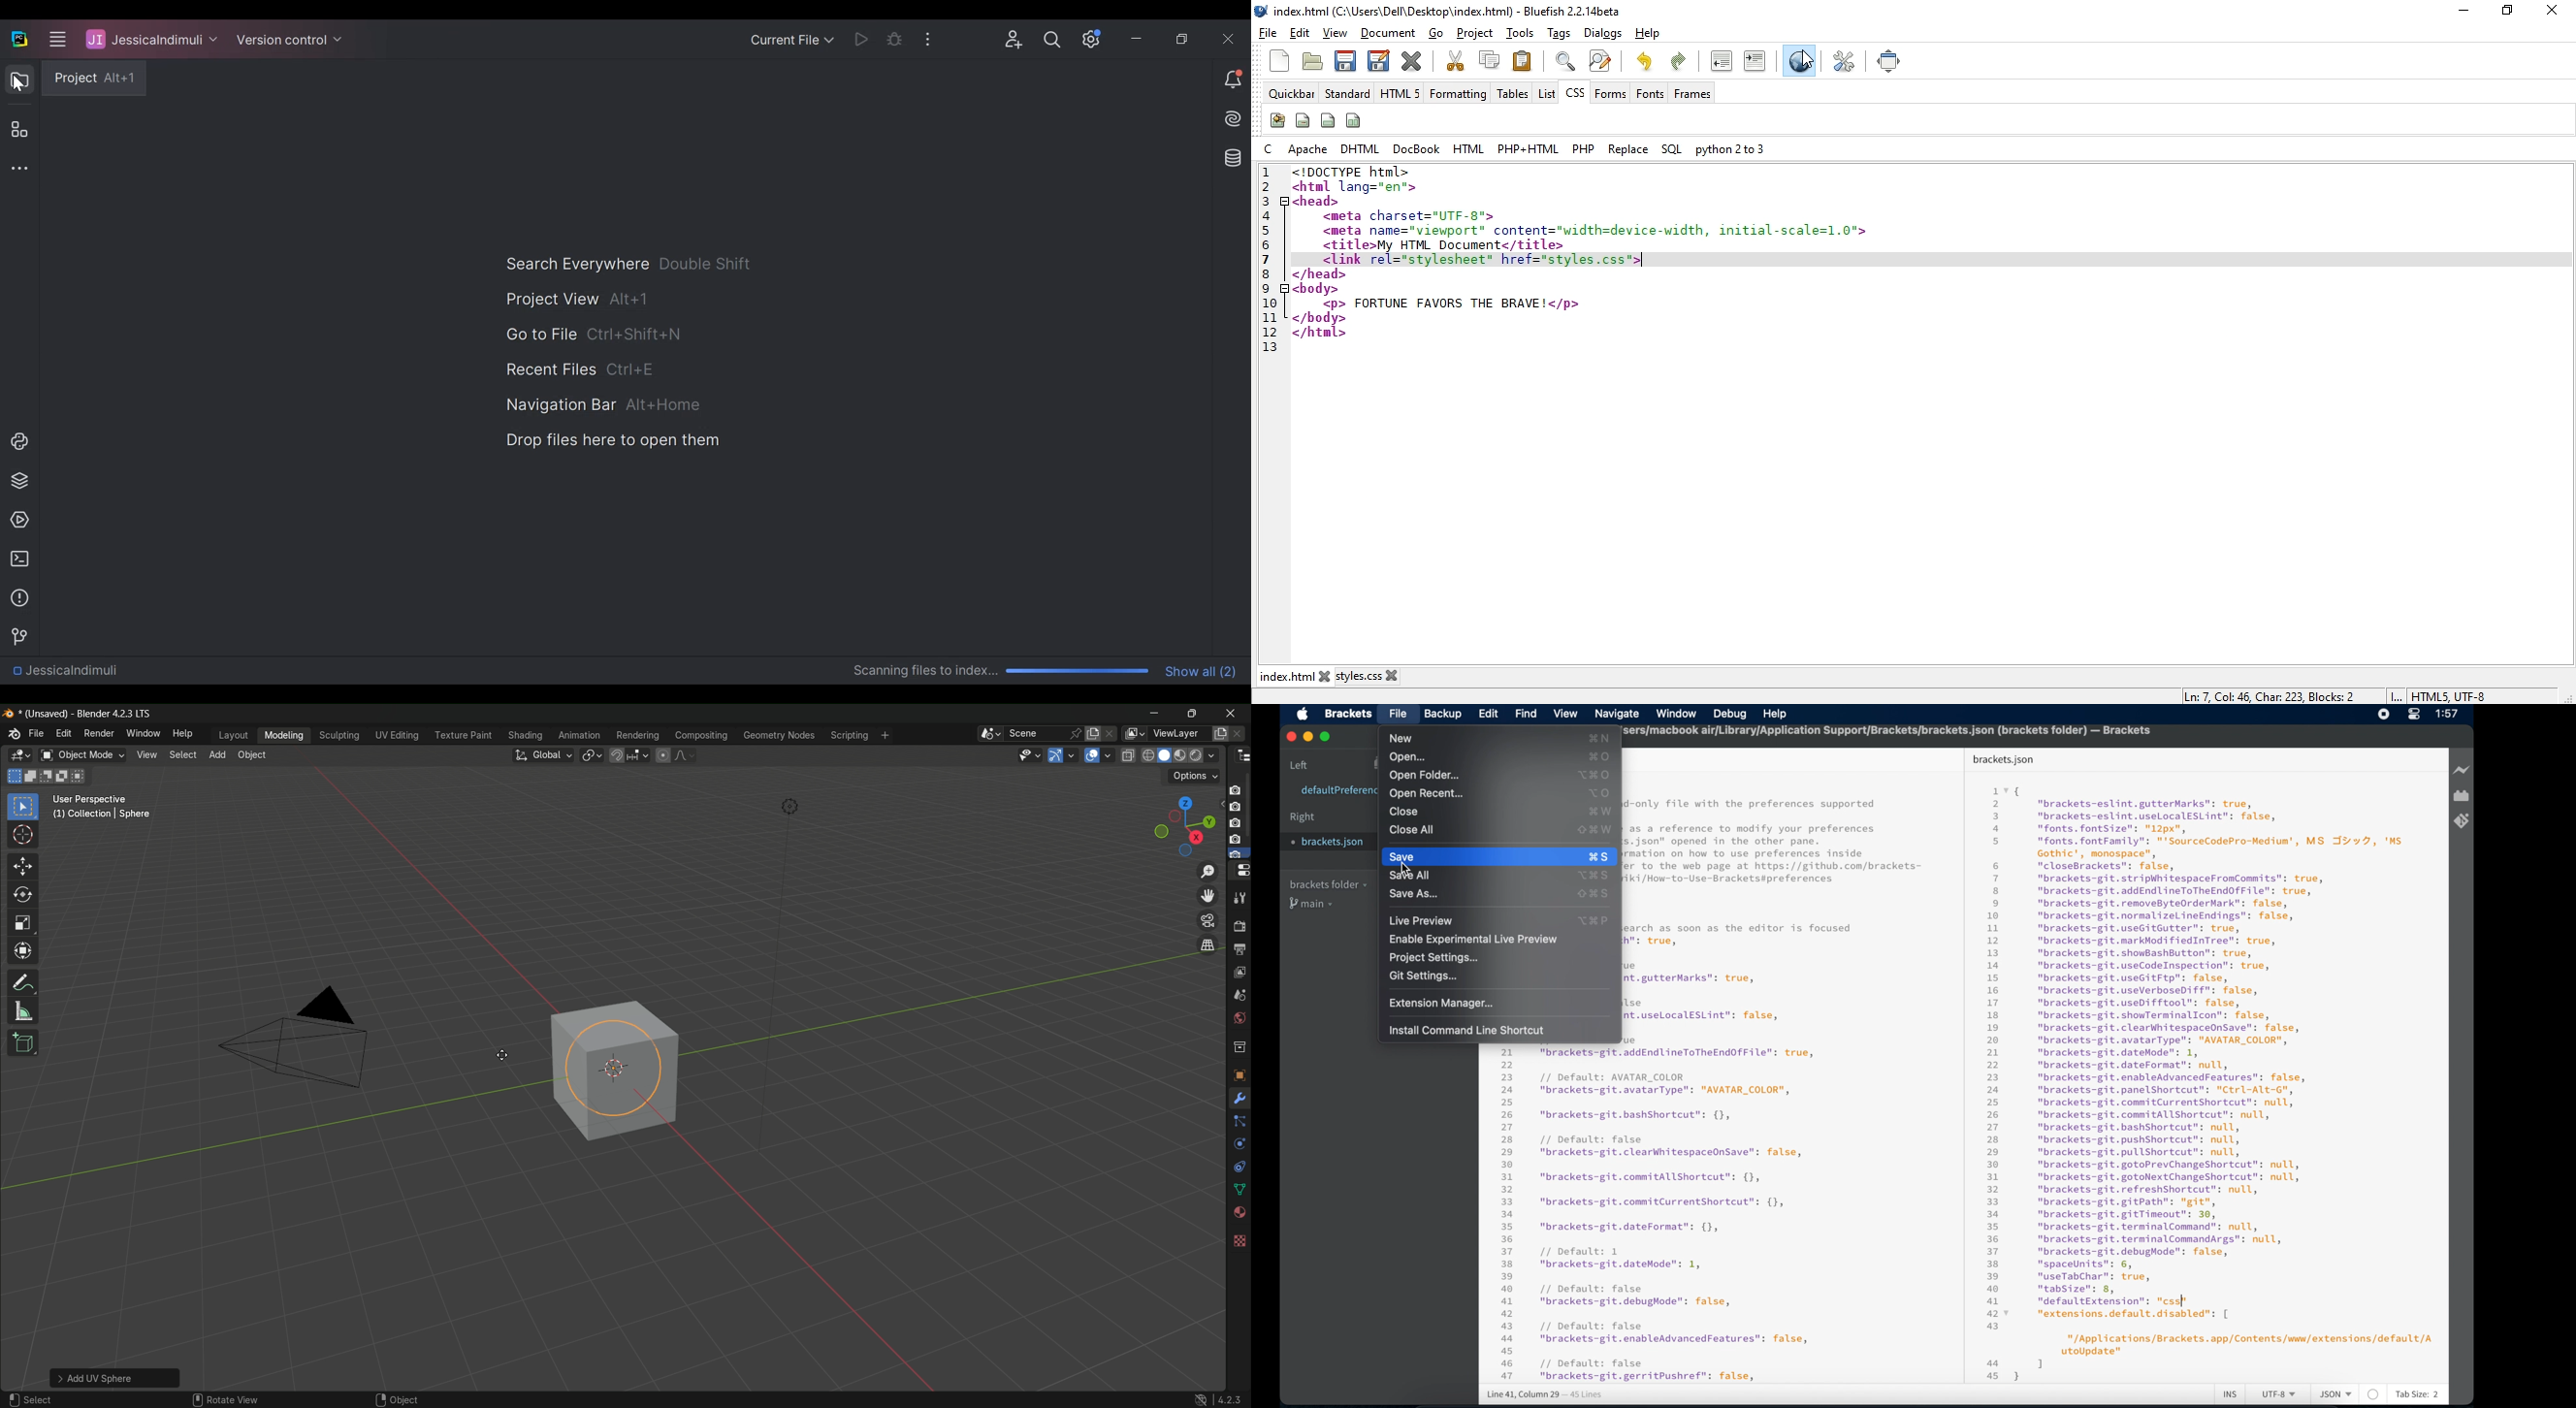 This screenshot has width=2576, height=1428. What do you see at coordinates (2461, 770) in the screenshot?
I see `live preview` at bounding box center [2461, 770].